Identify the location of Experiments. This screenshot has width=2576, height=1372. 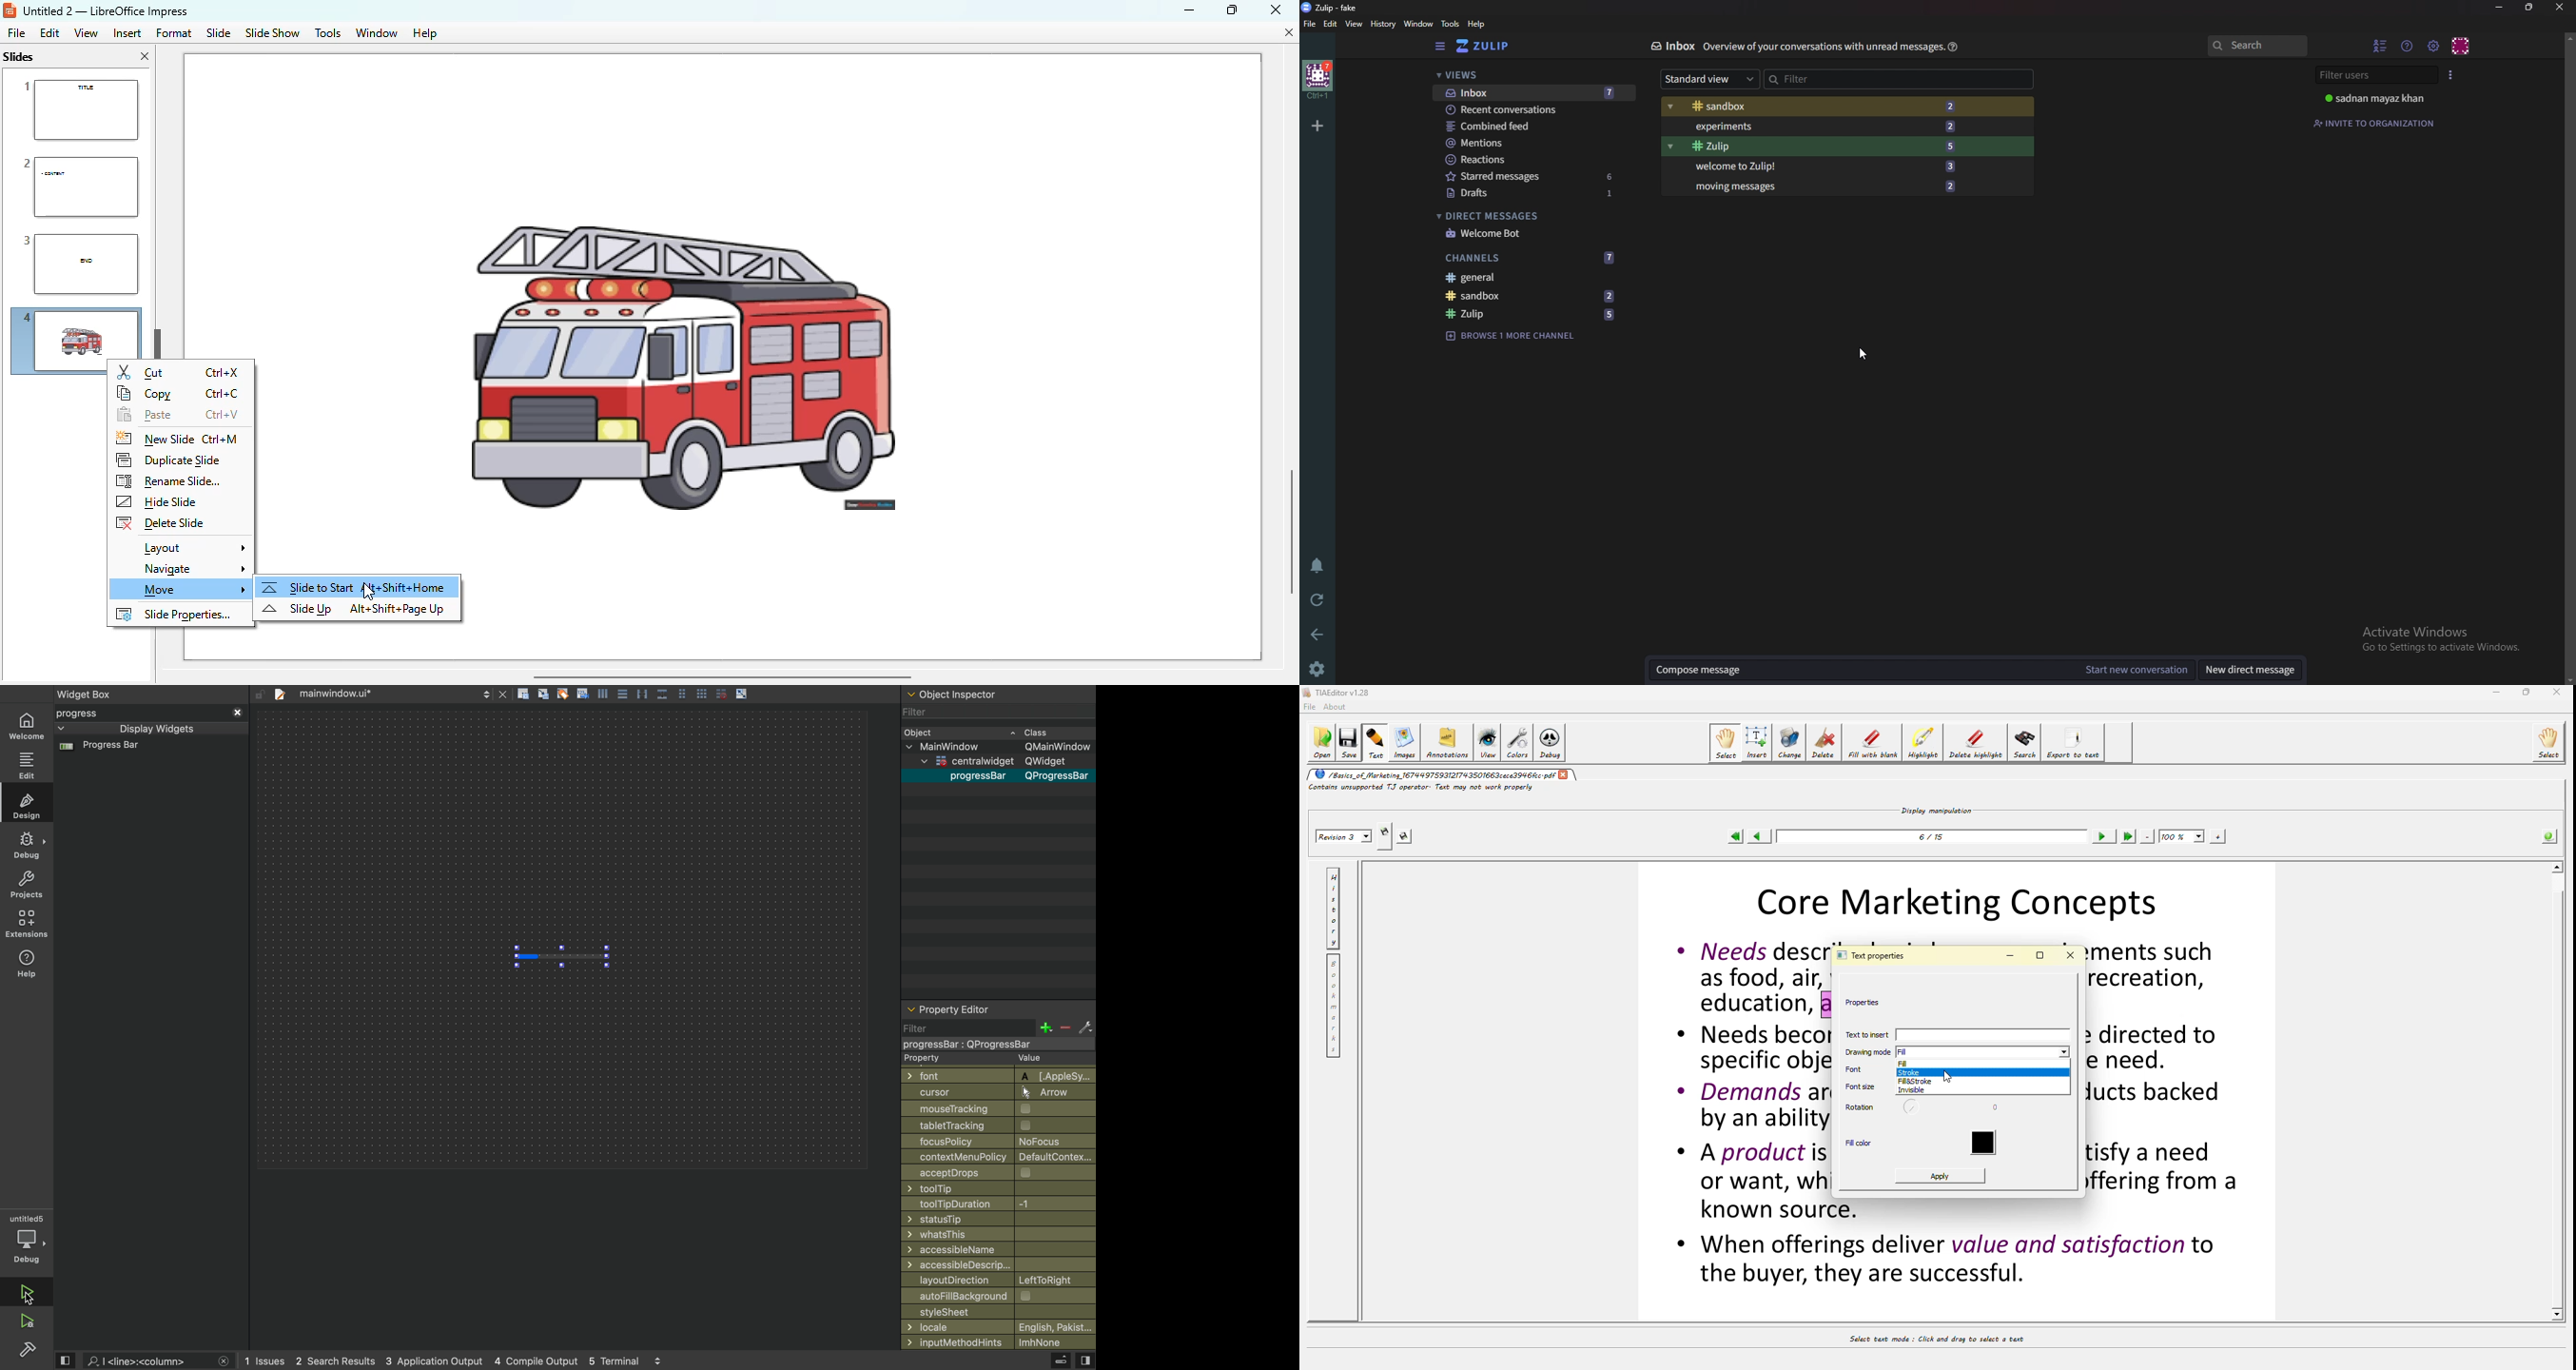
(1766, 126).